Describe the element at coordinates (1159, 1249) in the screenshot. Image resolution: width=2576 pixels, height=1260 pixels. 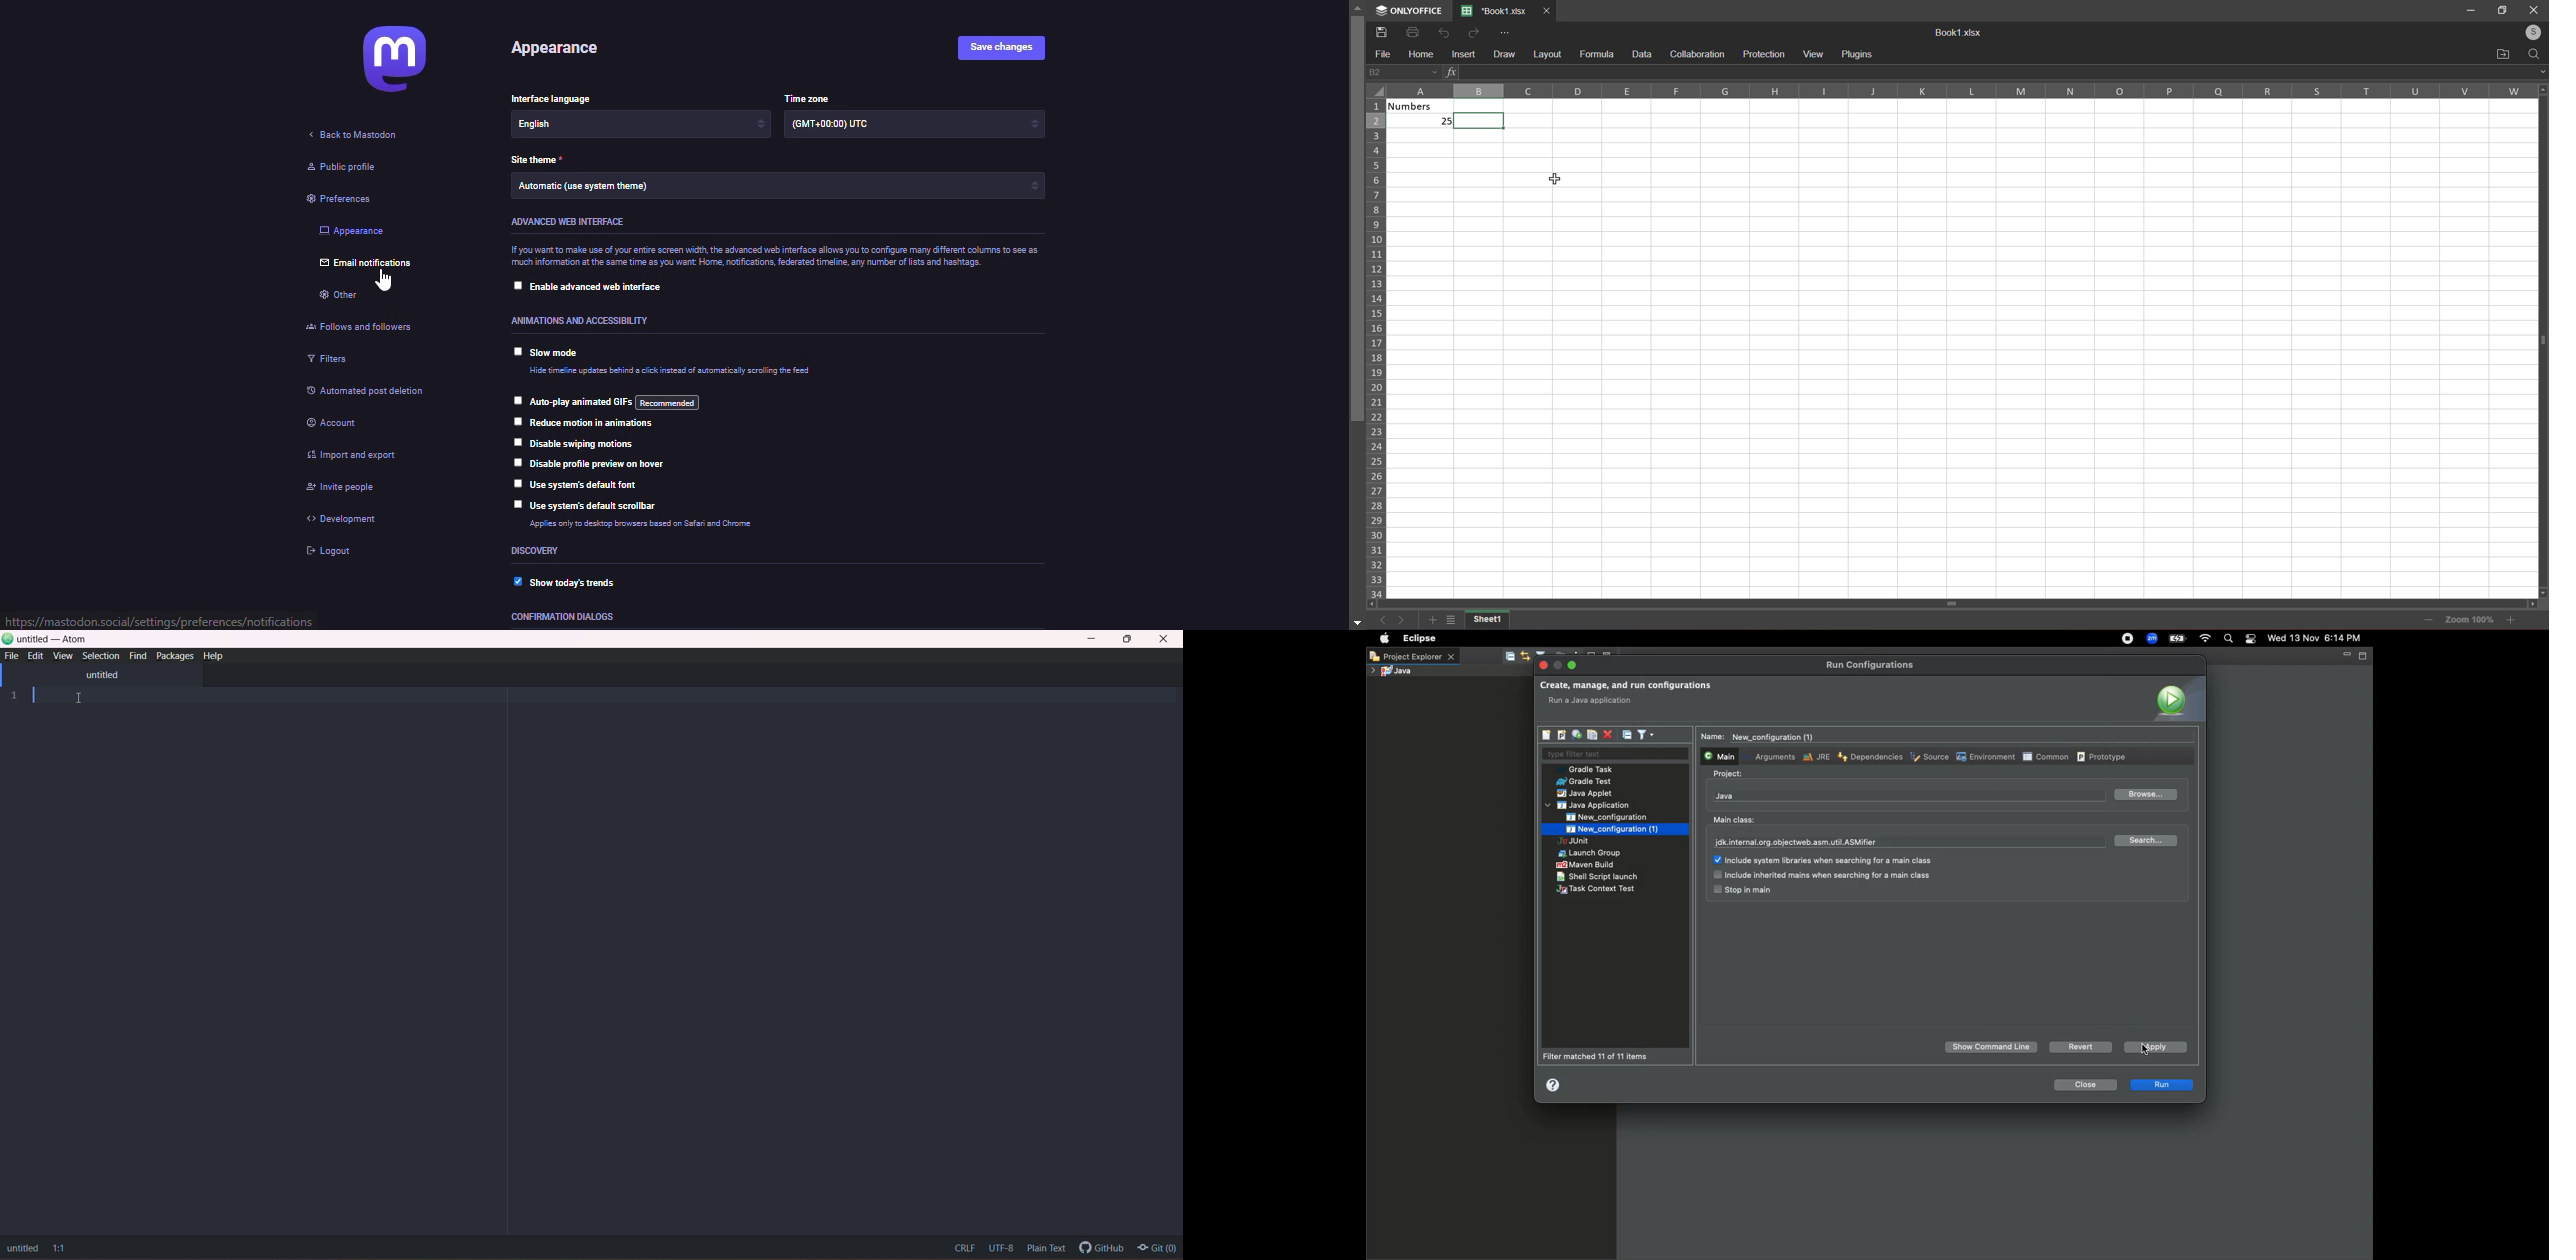
I see `Git(0)` at that location.